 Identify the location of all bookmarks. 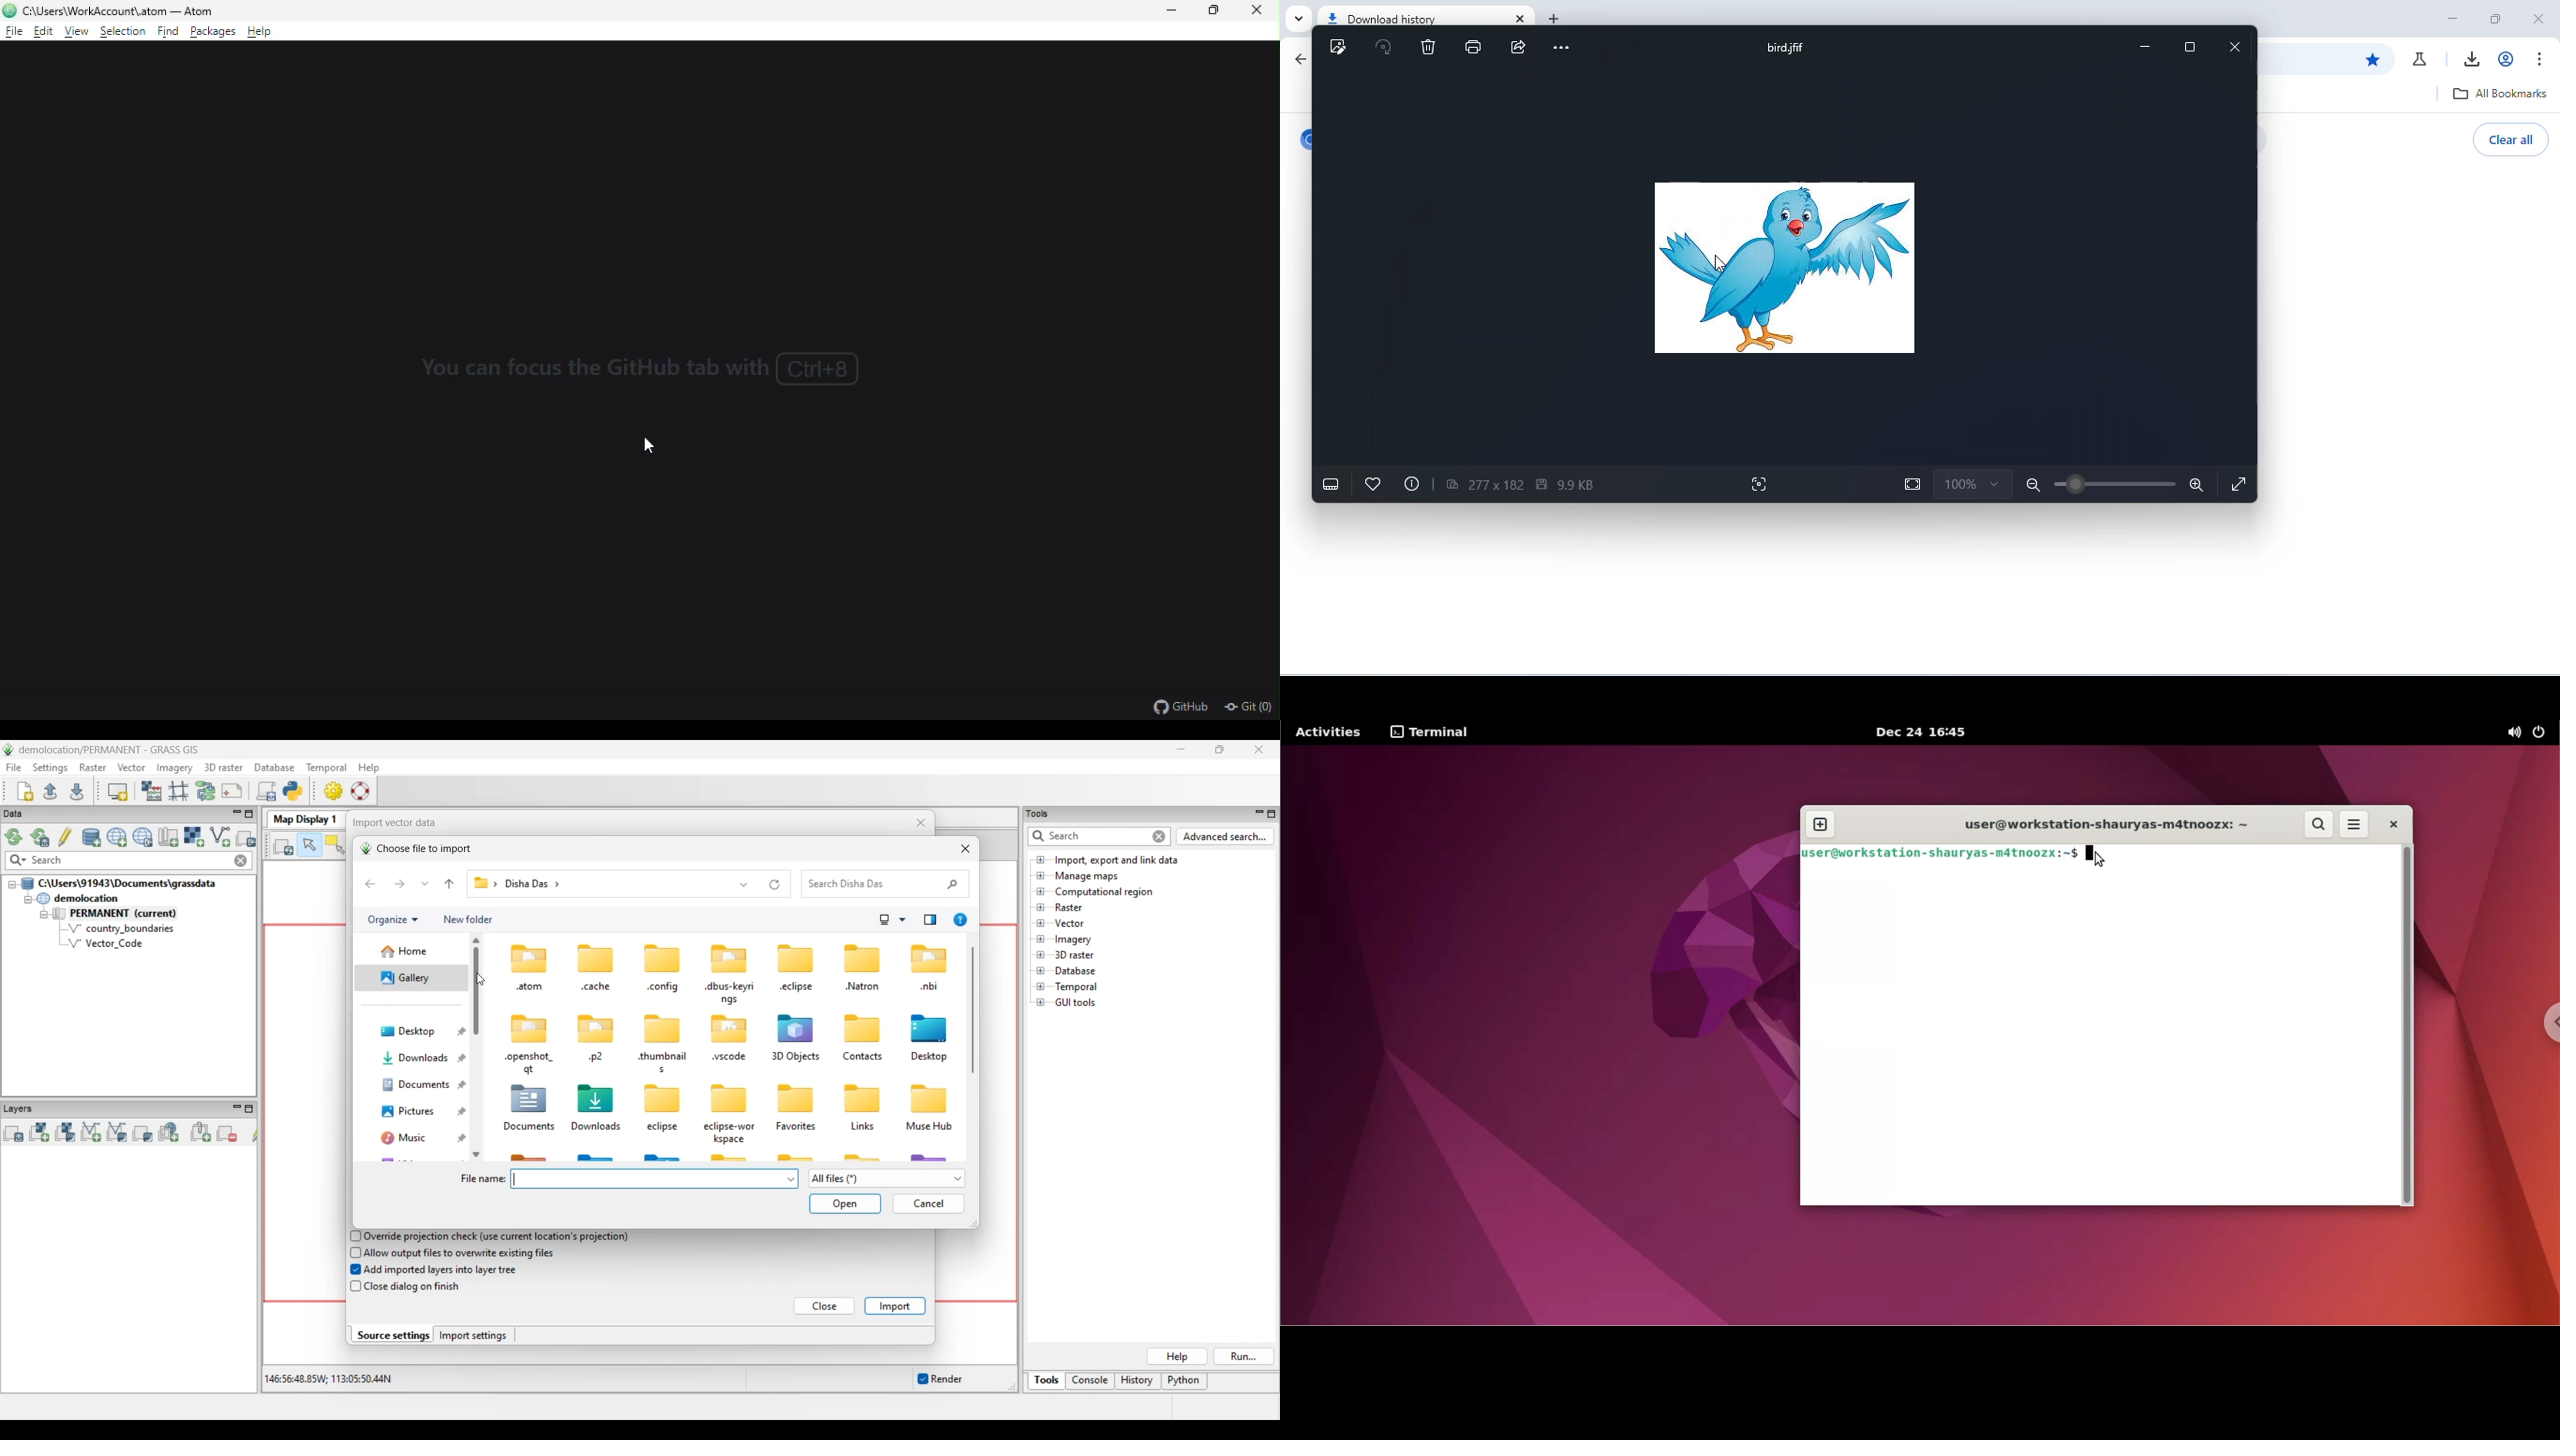
(2502, 97).